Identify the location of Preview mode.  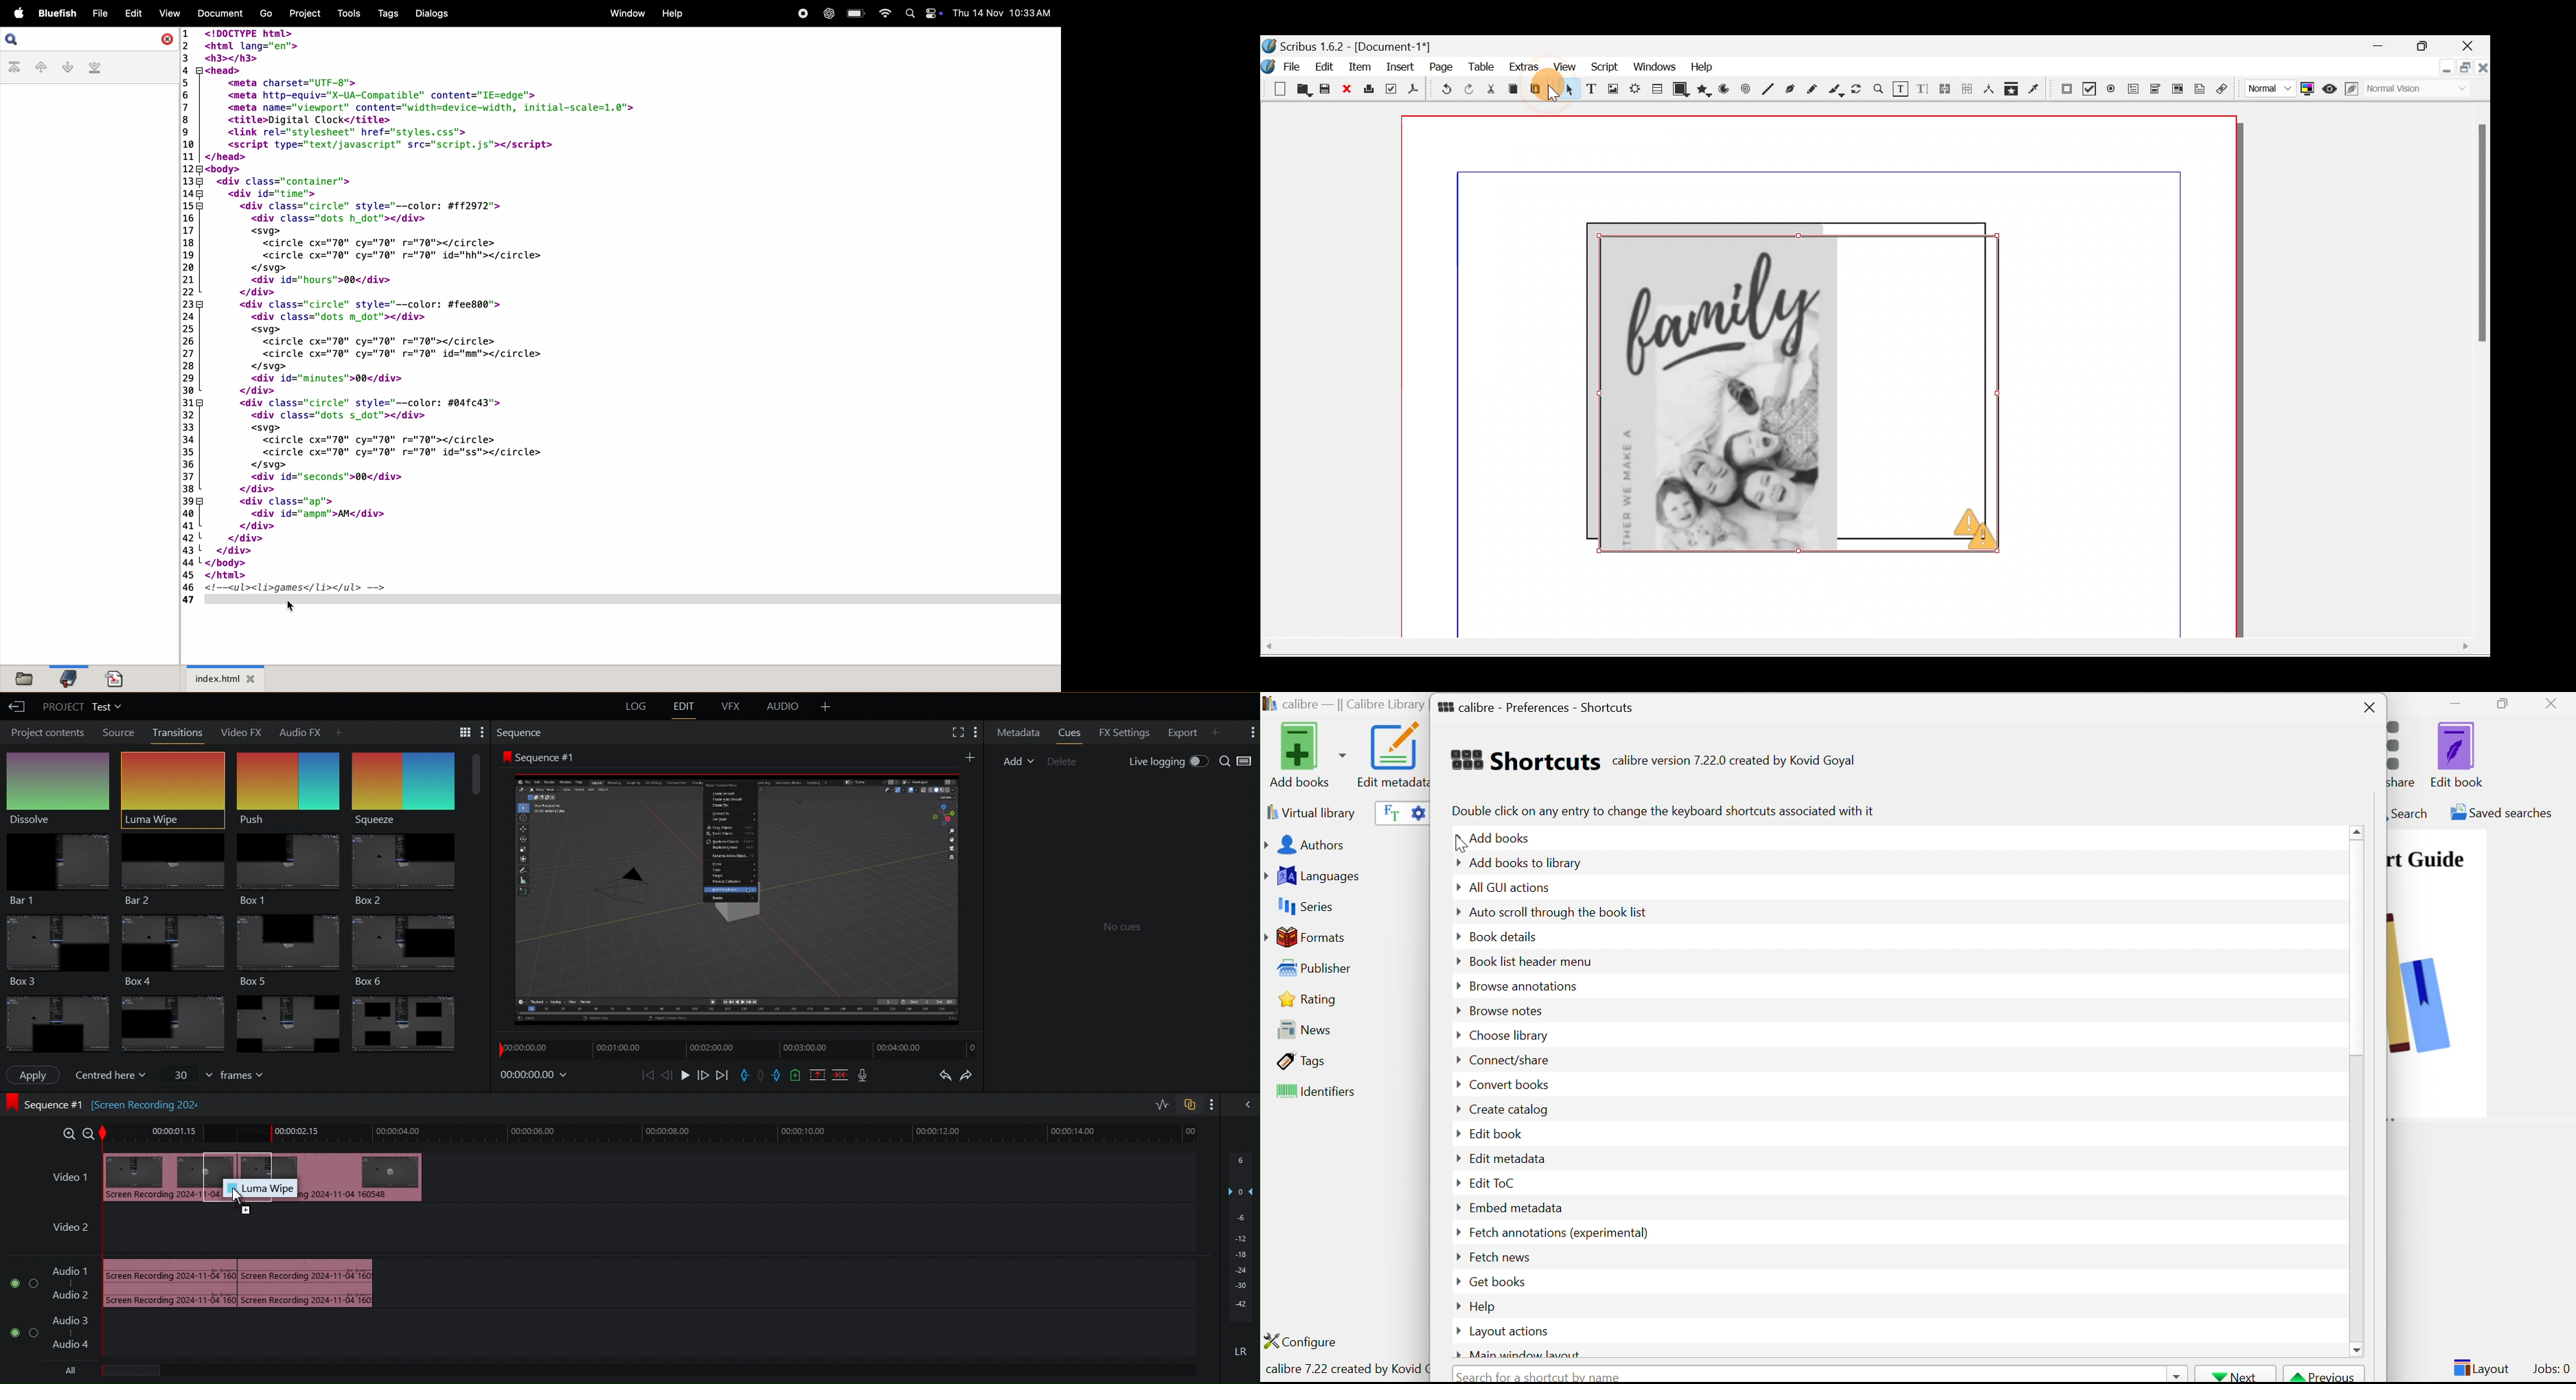
(2331, 88).